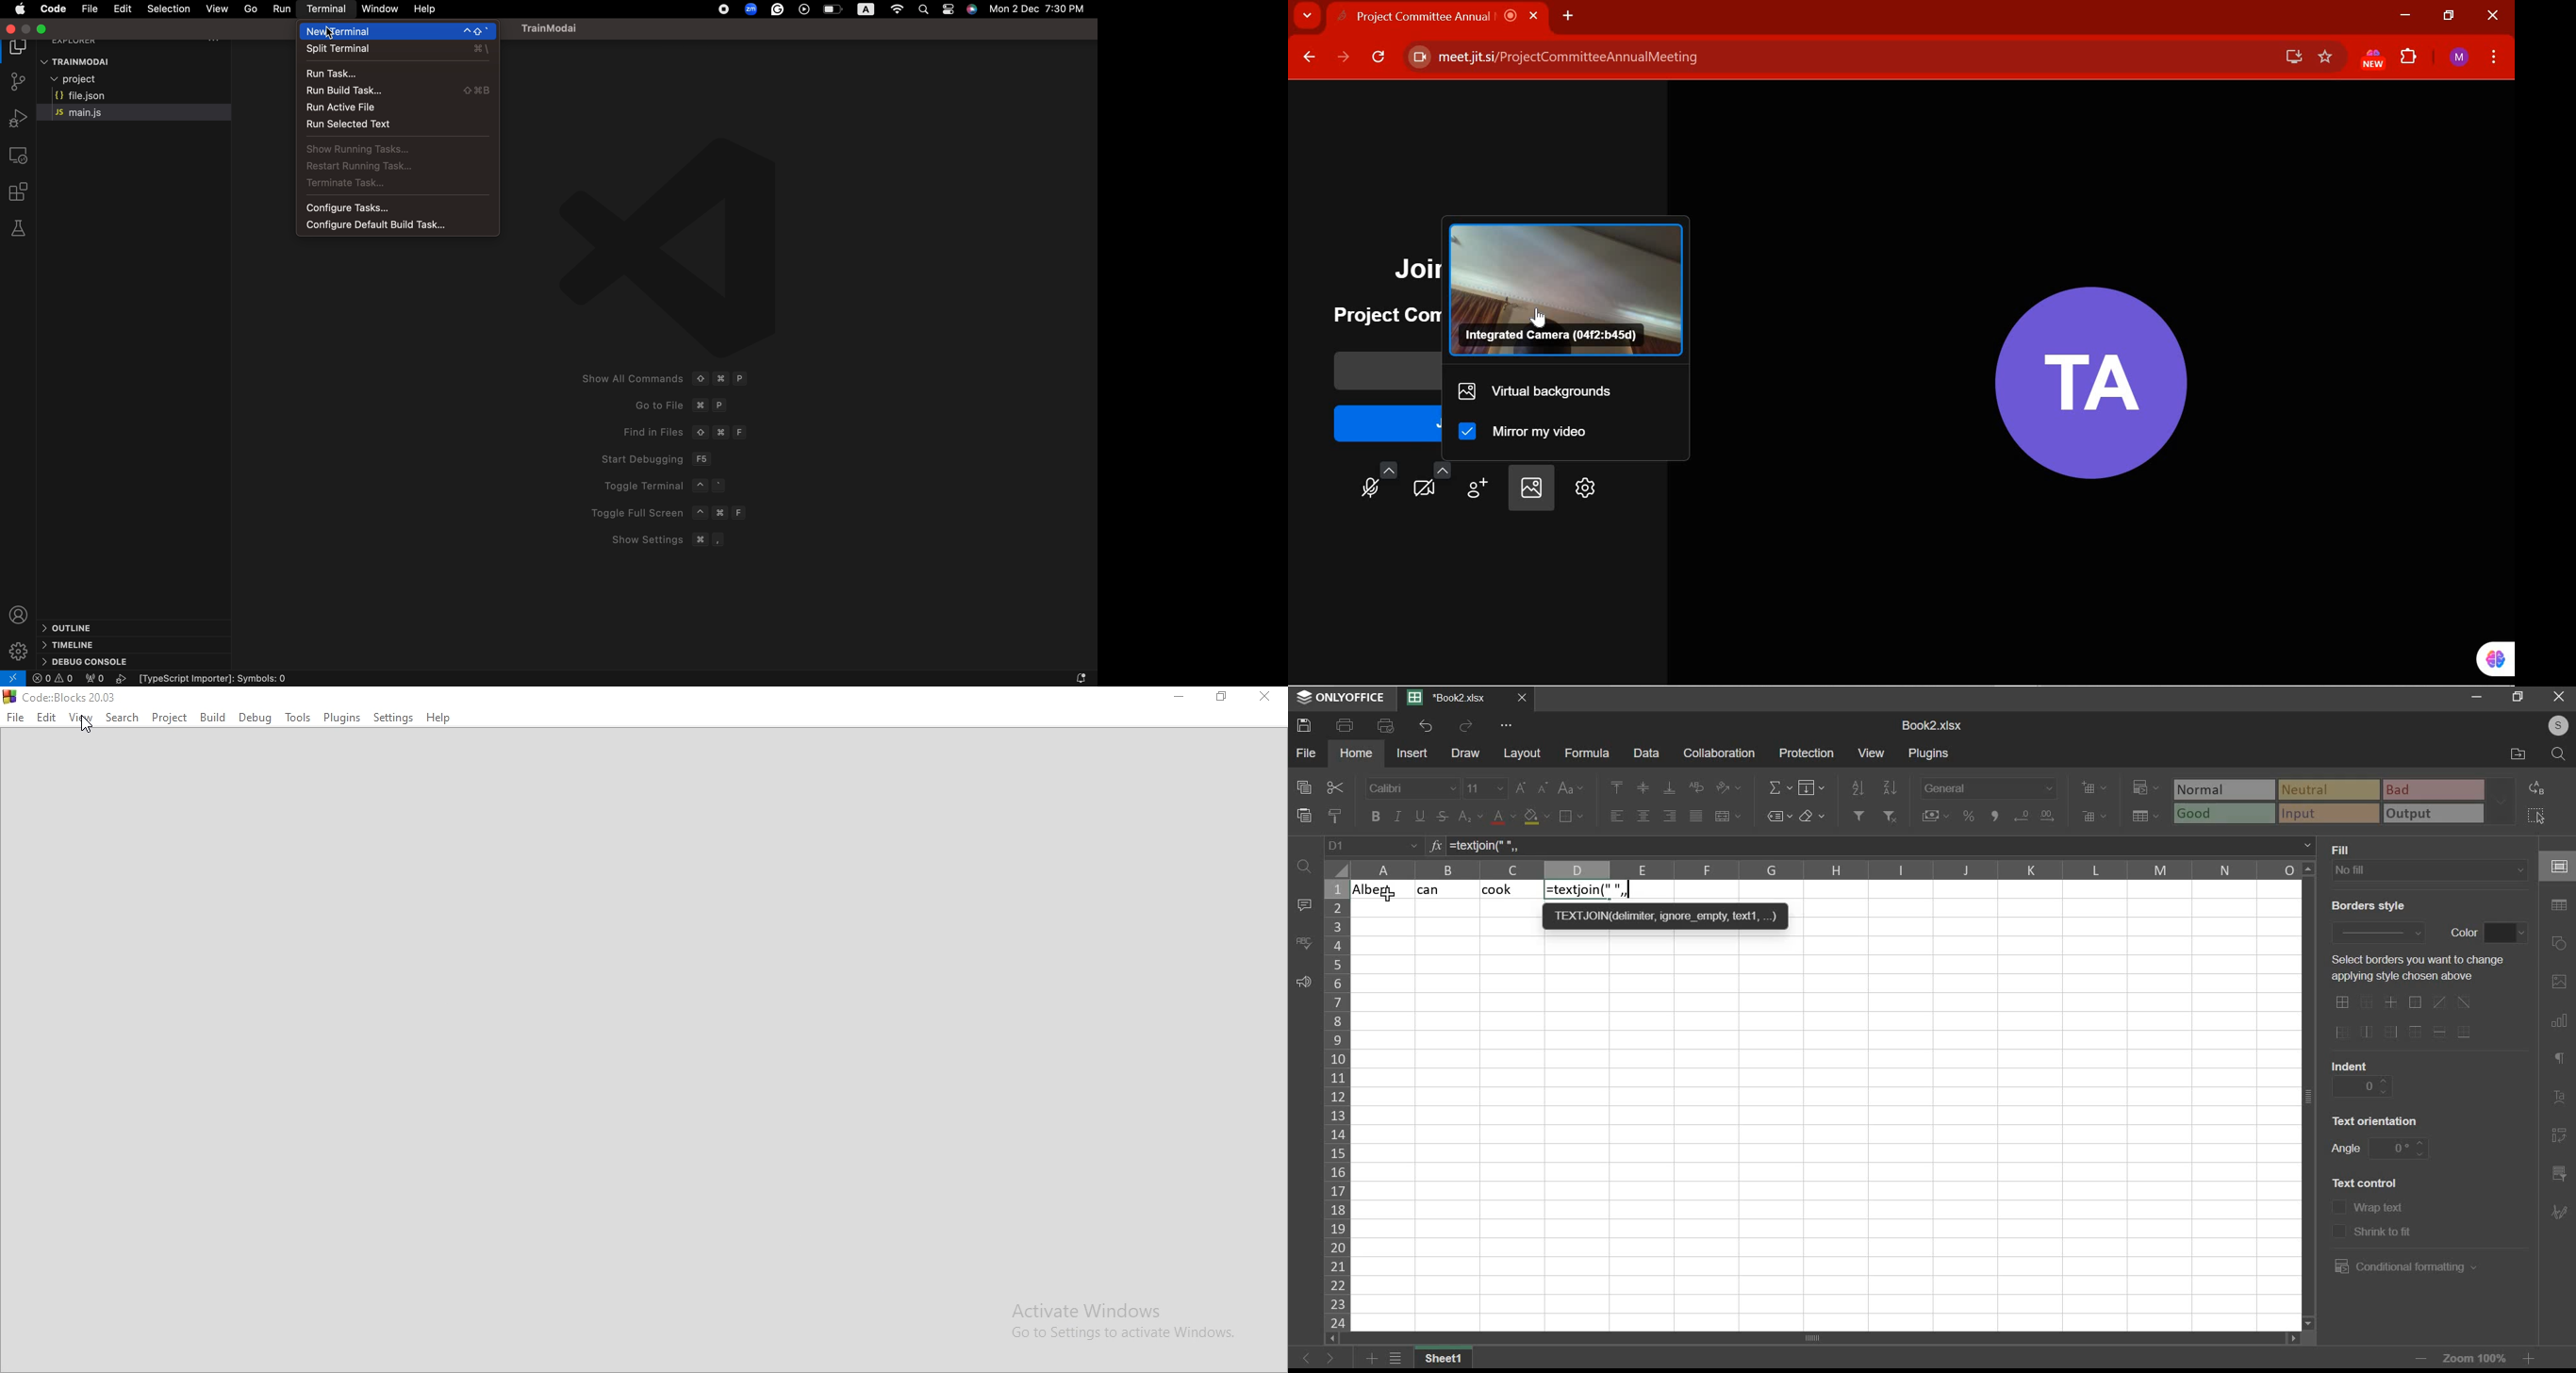 The width and height of the screenshot is (2576, 1400). I want to click on edit, so click(123, 9).